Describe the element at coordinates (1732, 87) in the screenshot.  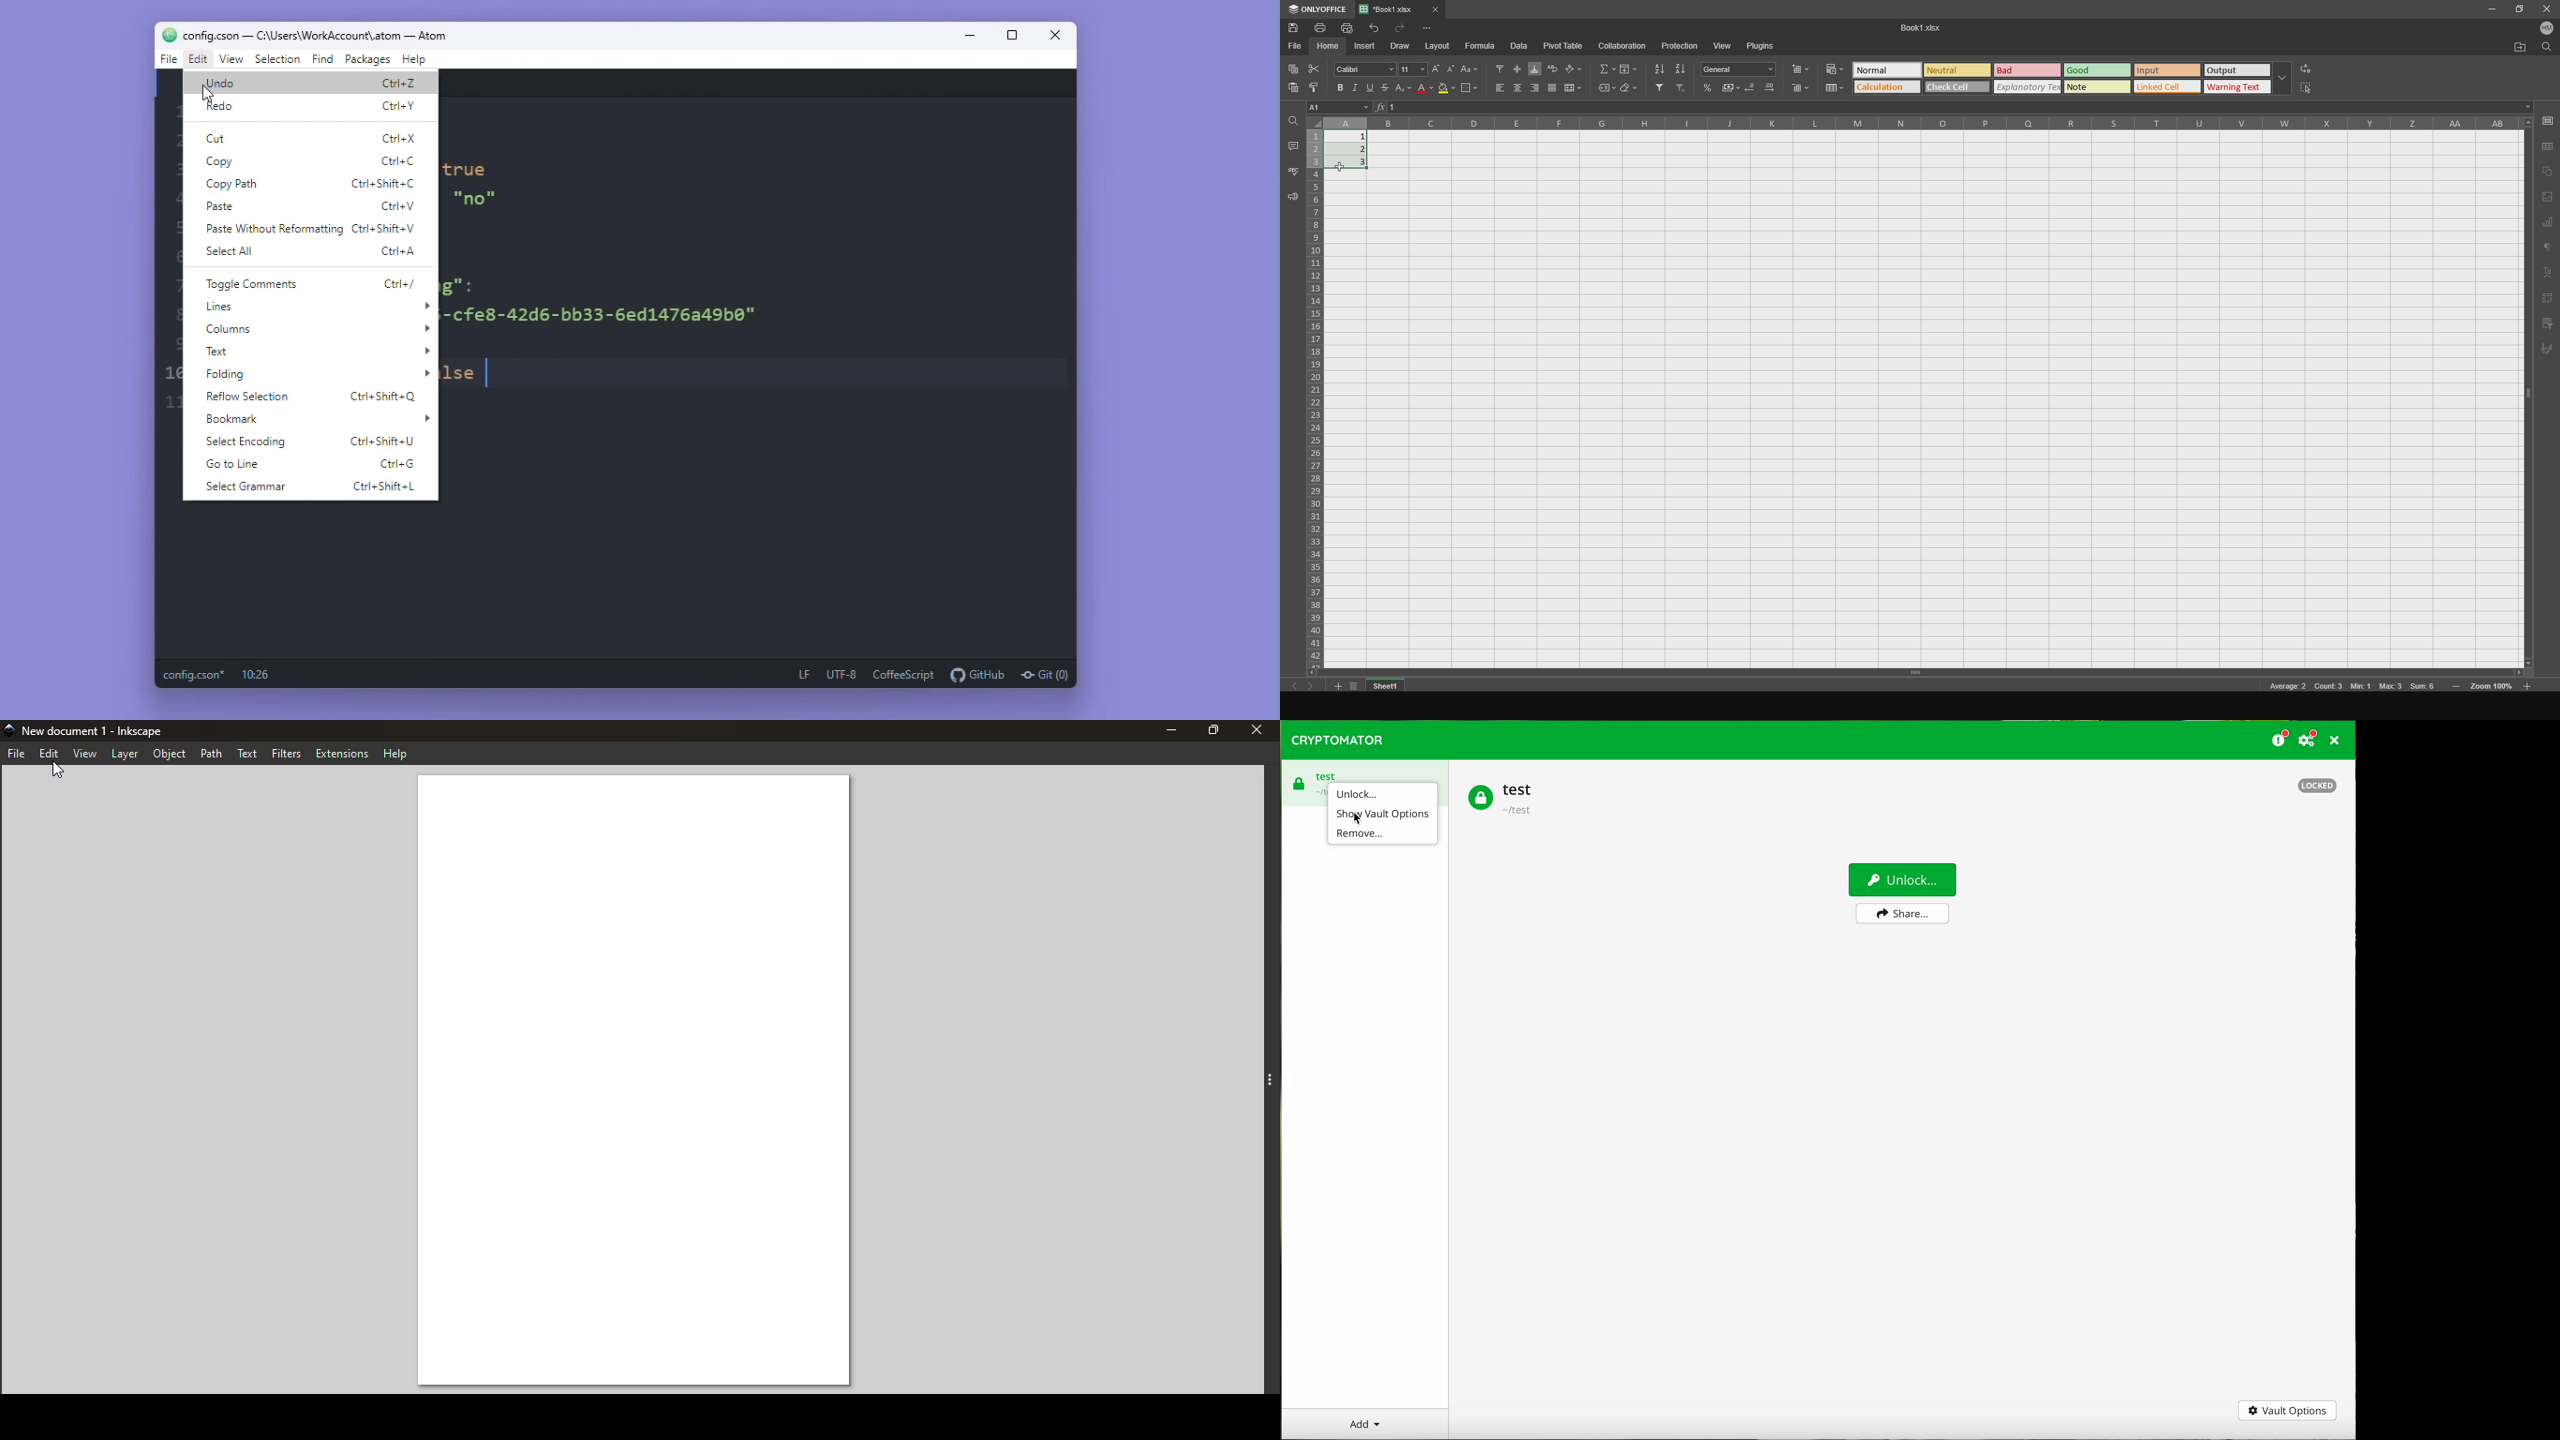
I see `` at that location.